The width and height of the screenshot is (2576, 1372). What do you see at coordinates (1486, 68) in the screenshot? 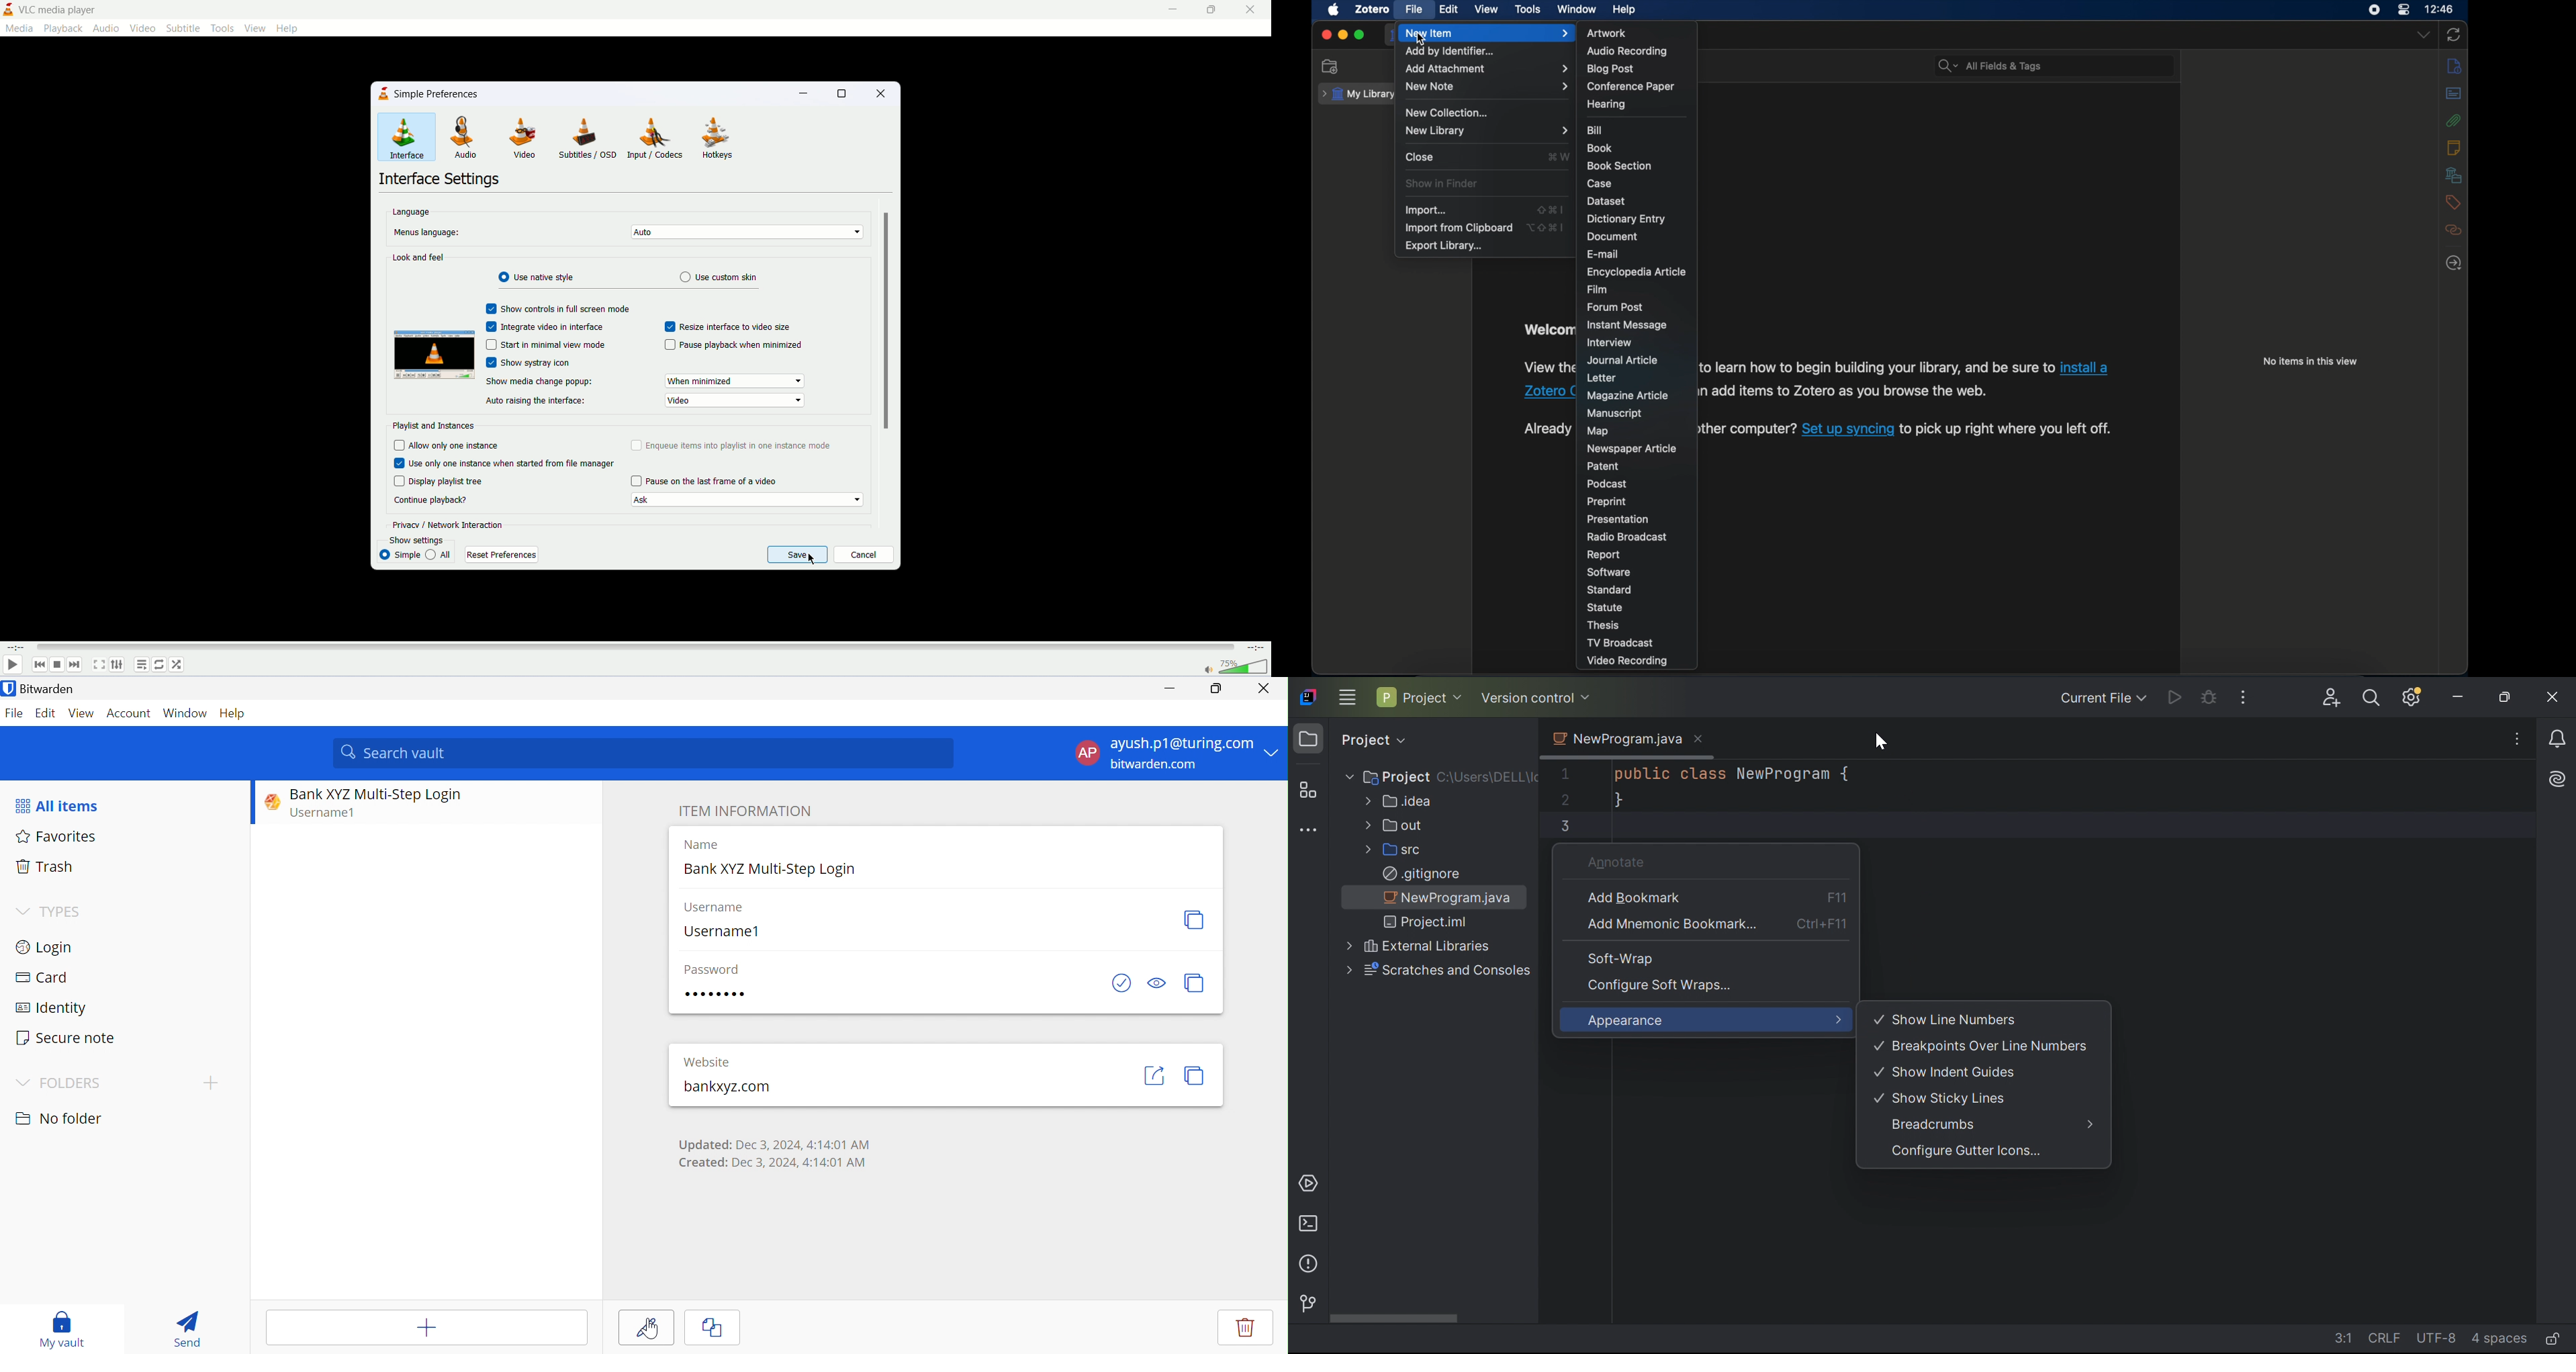
I see `add attachment` at bounding box center [1486, 68].